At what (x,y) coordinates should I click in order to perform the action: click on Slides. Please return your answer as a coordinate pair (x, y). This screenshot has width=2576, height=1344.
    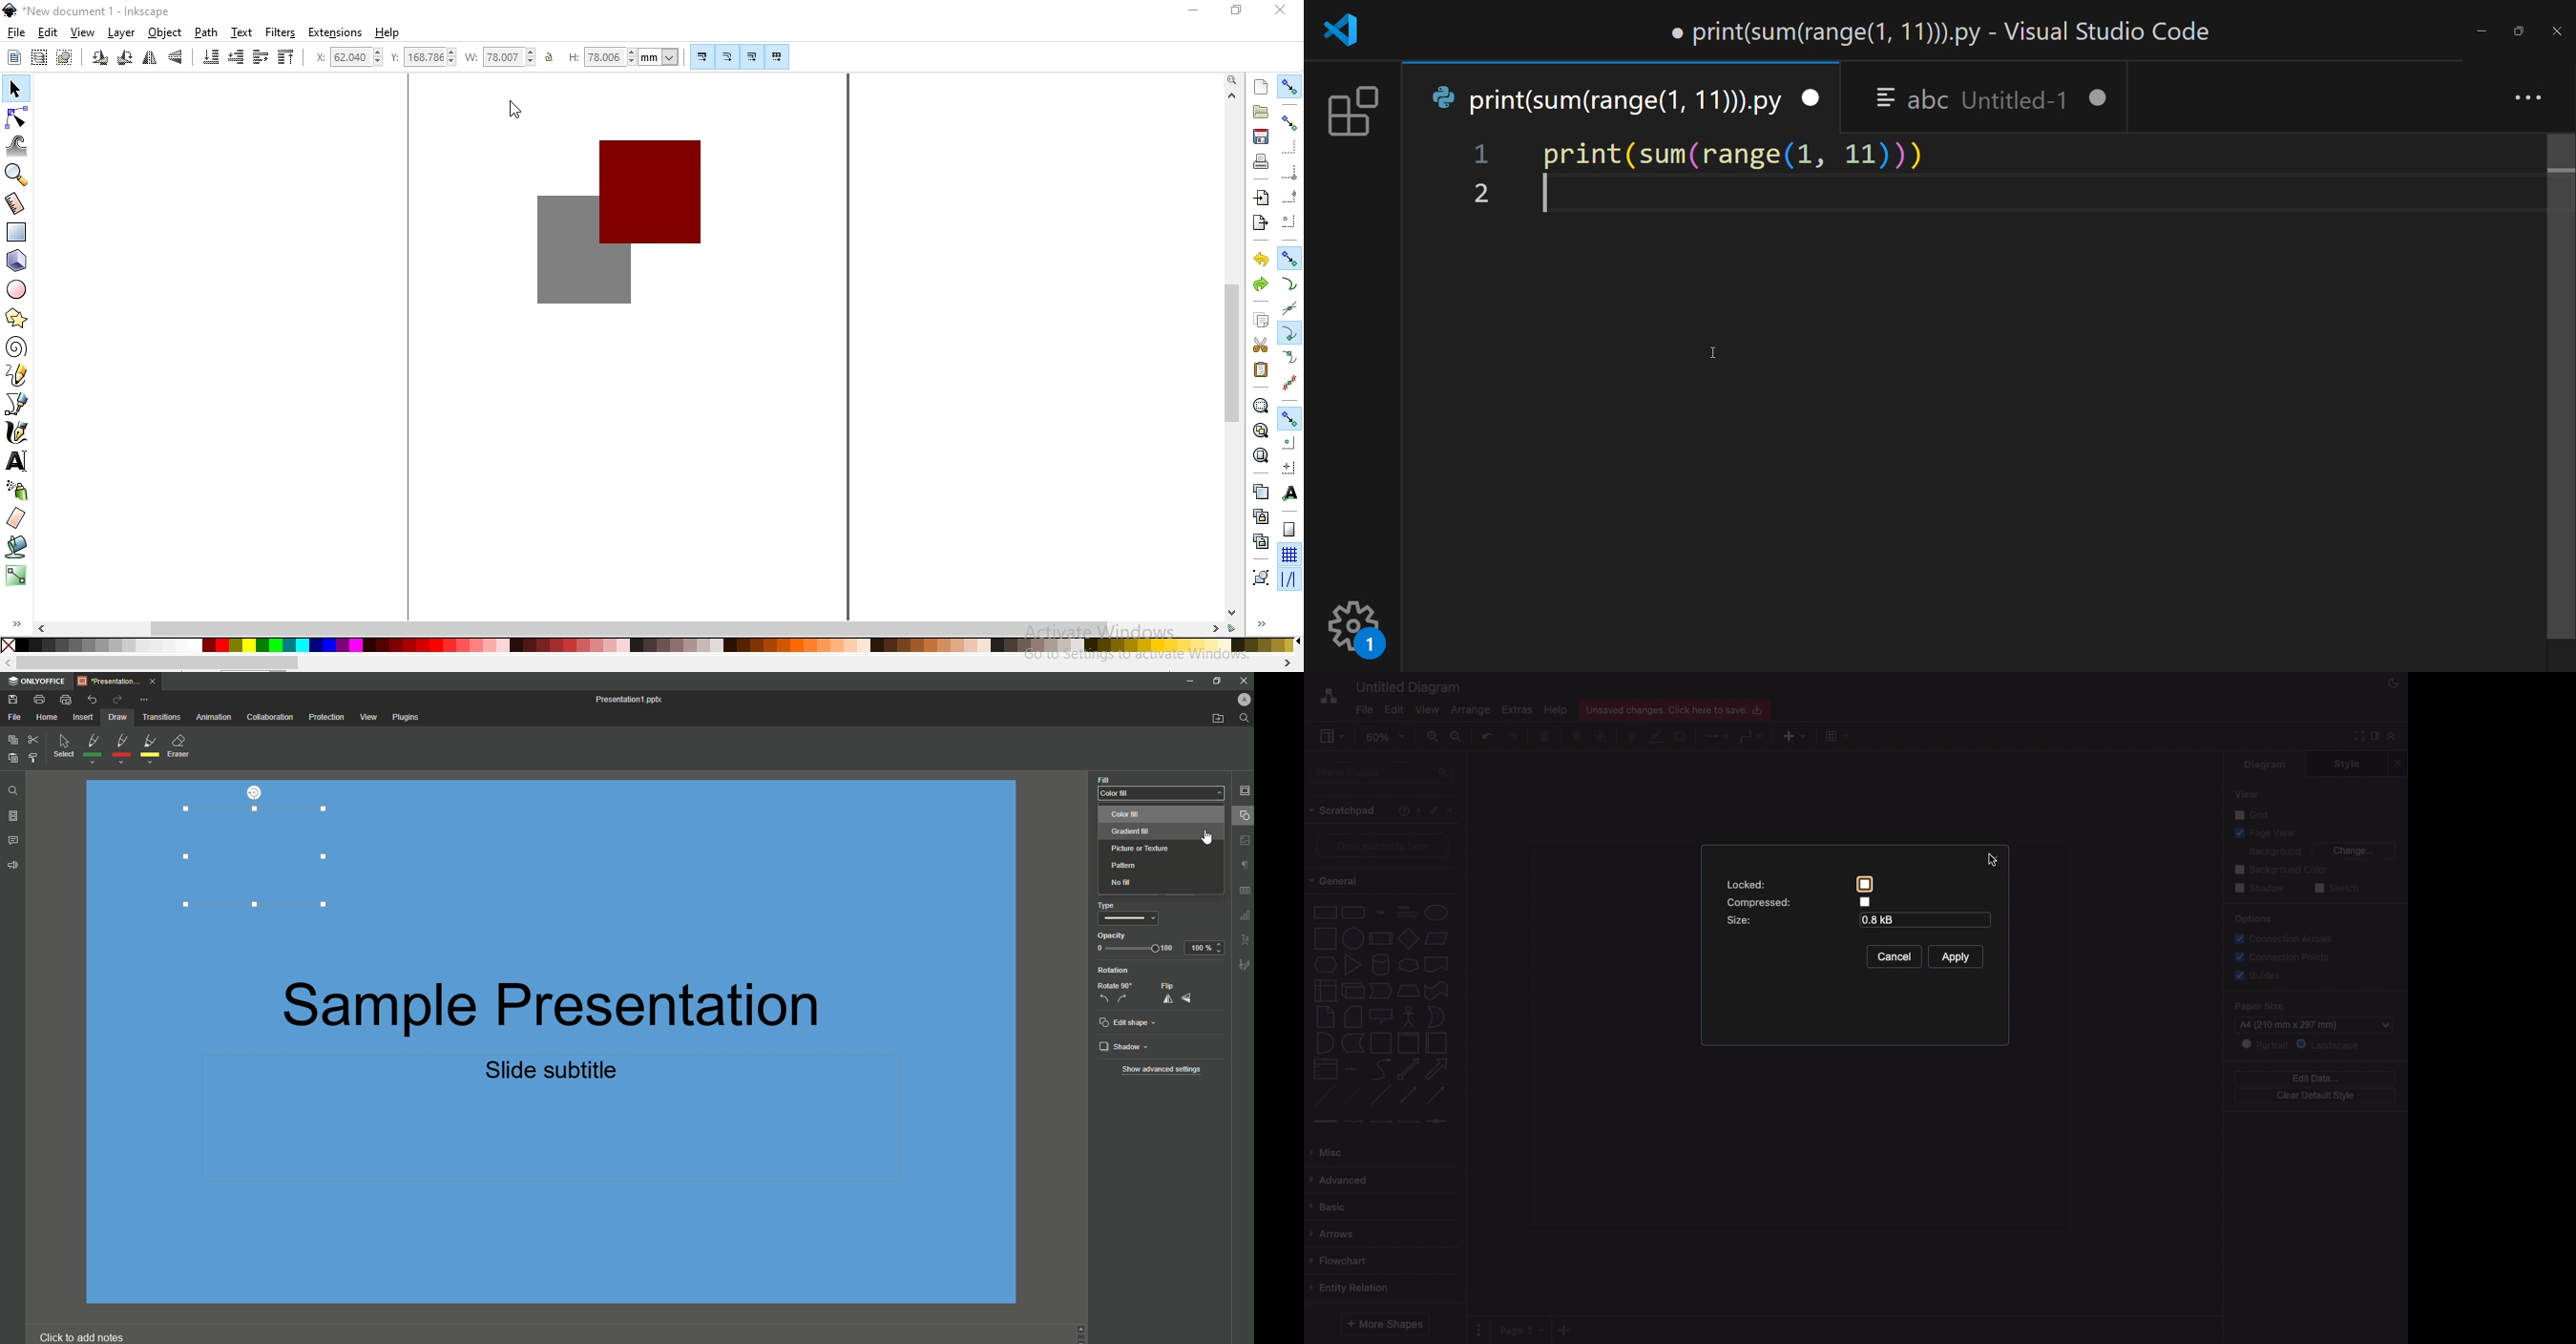
    Looking at the image, I should click on (14, 815).